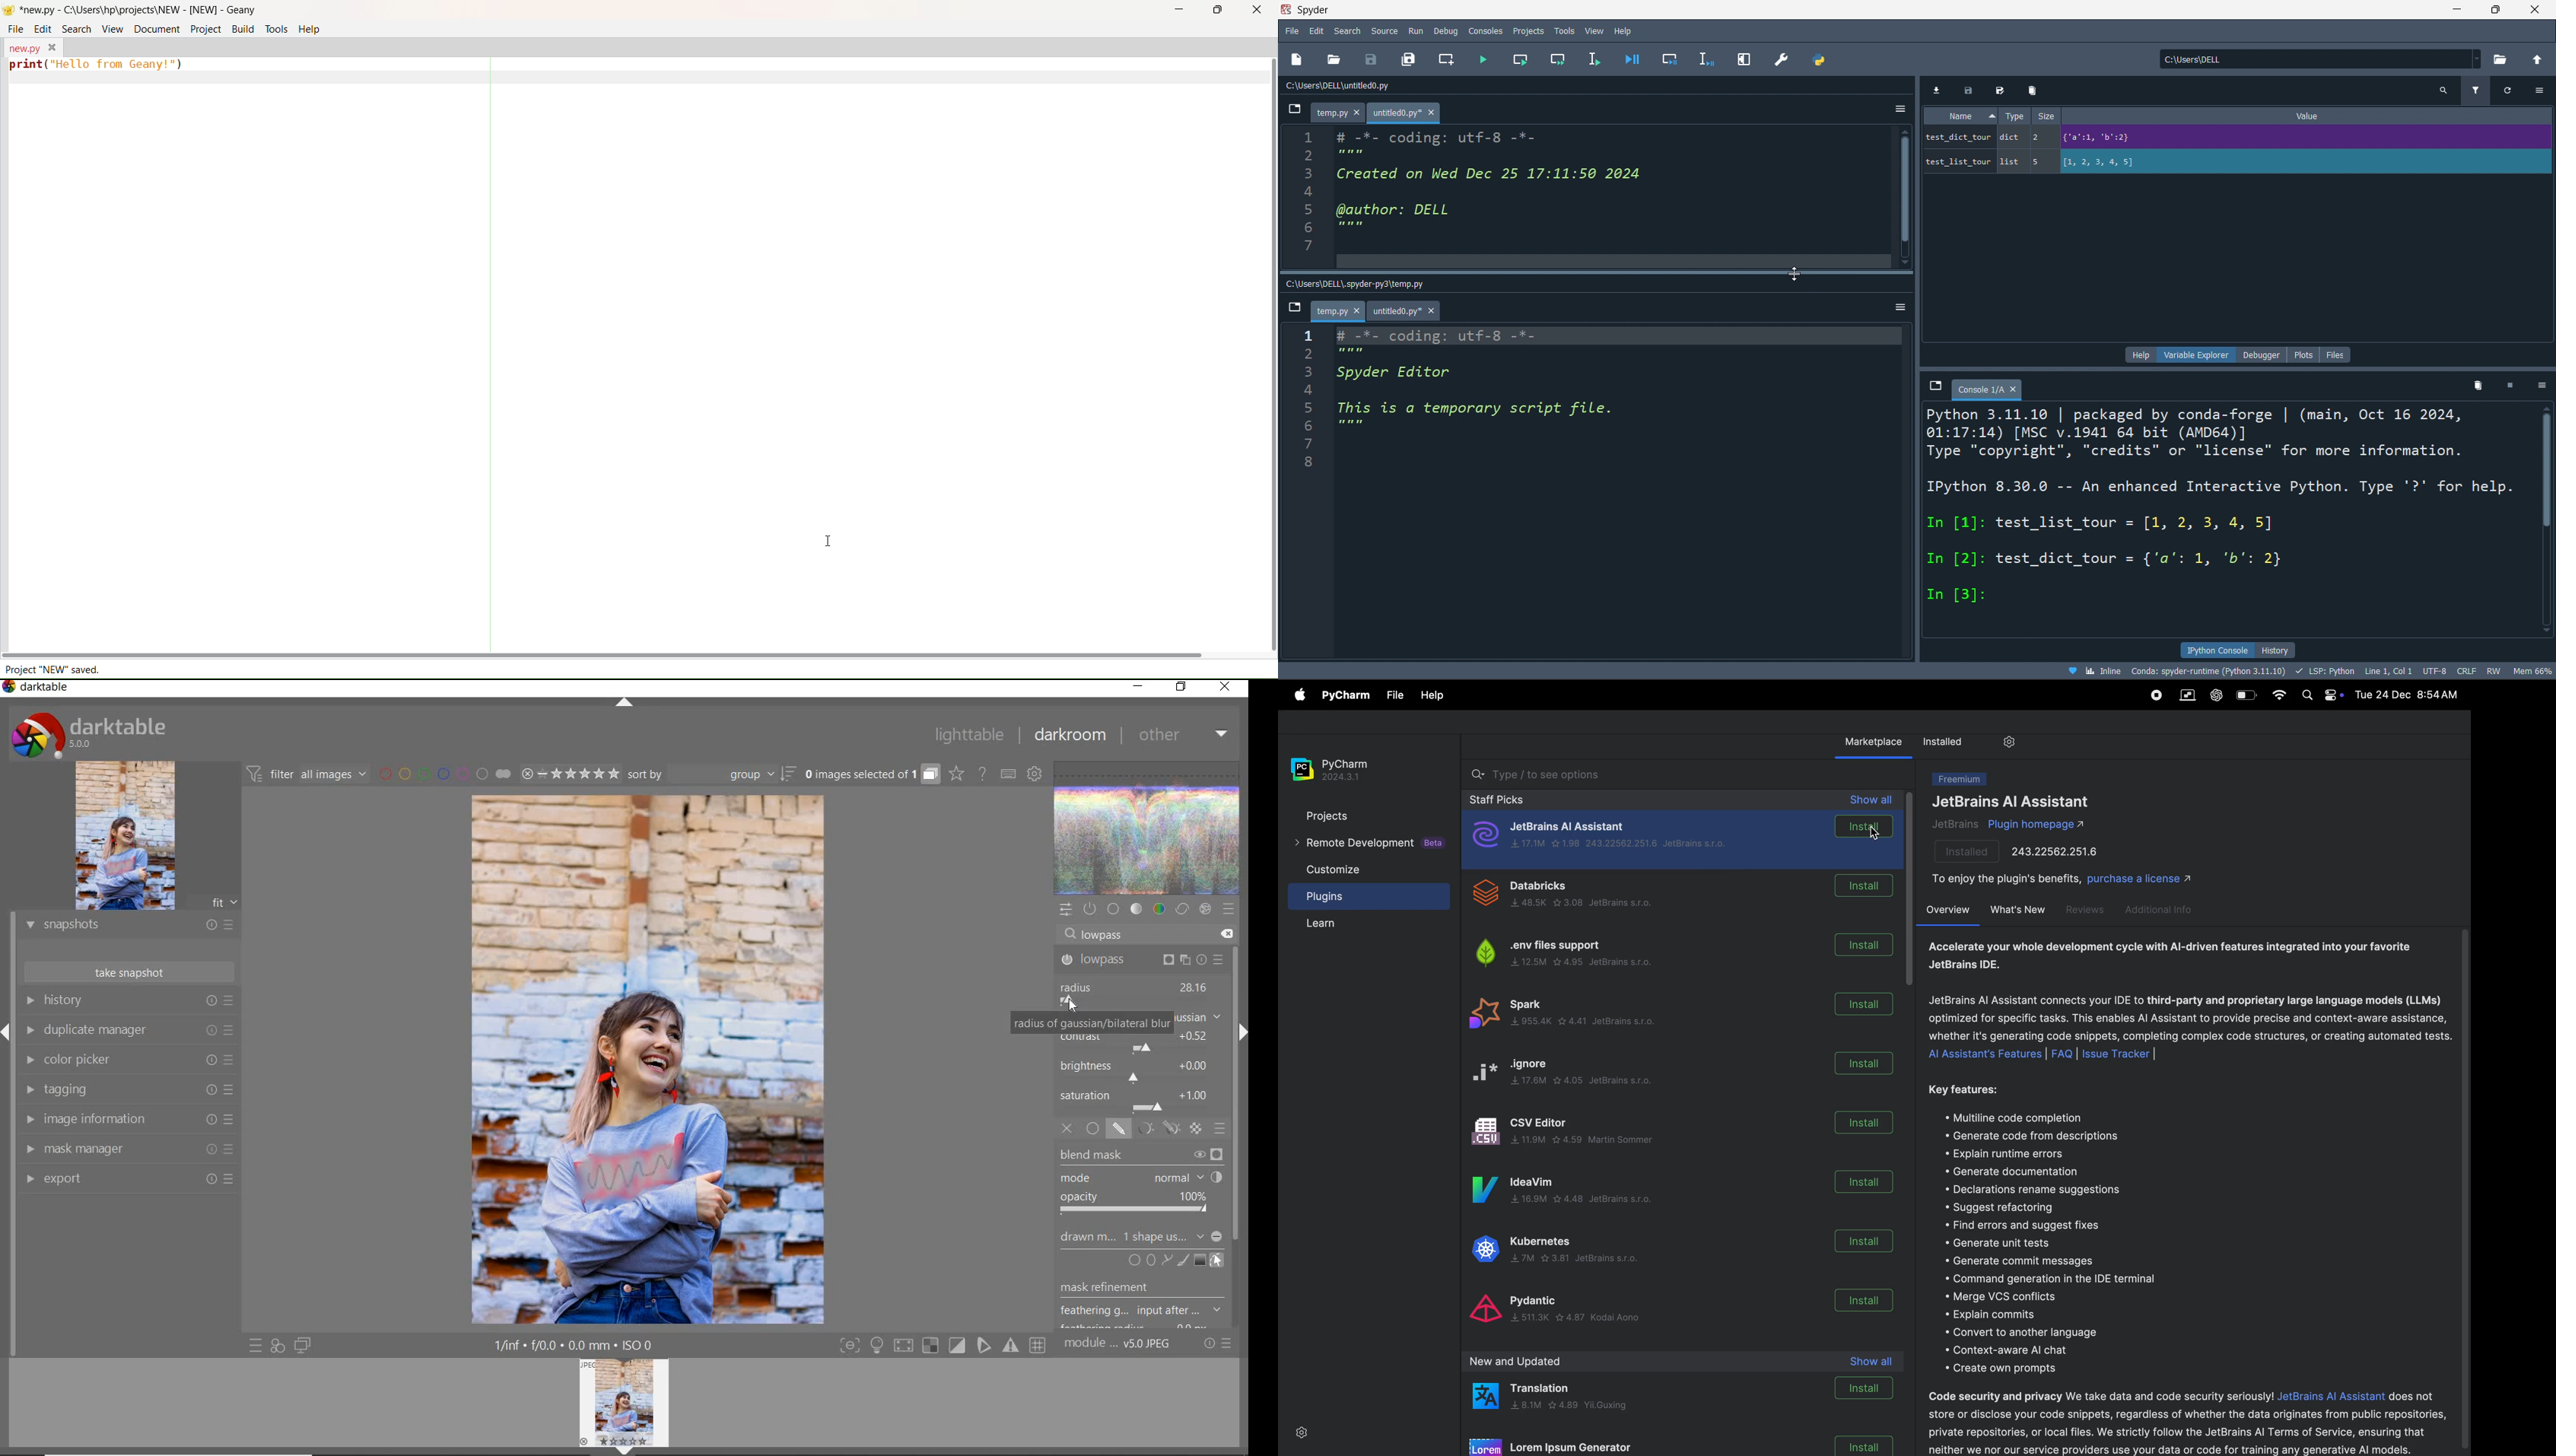  I want to click on project, so click(204, 29).